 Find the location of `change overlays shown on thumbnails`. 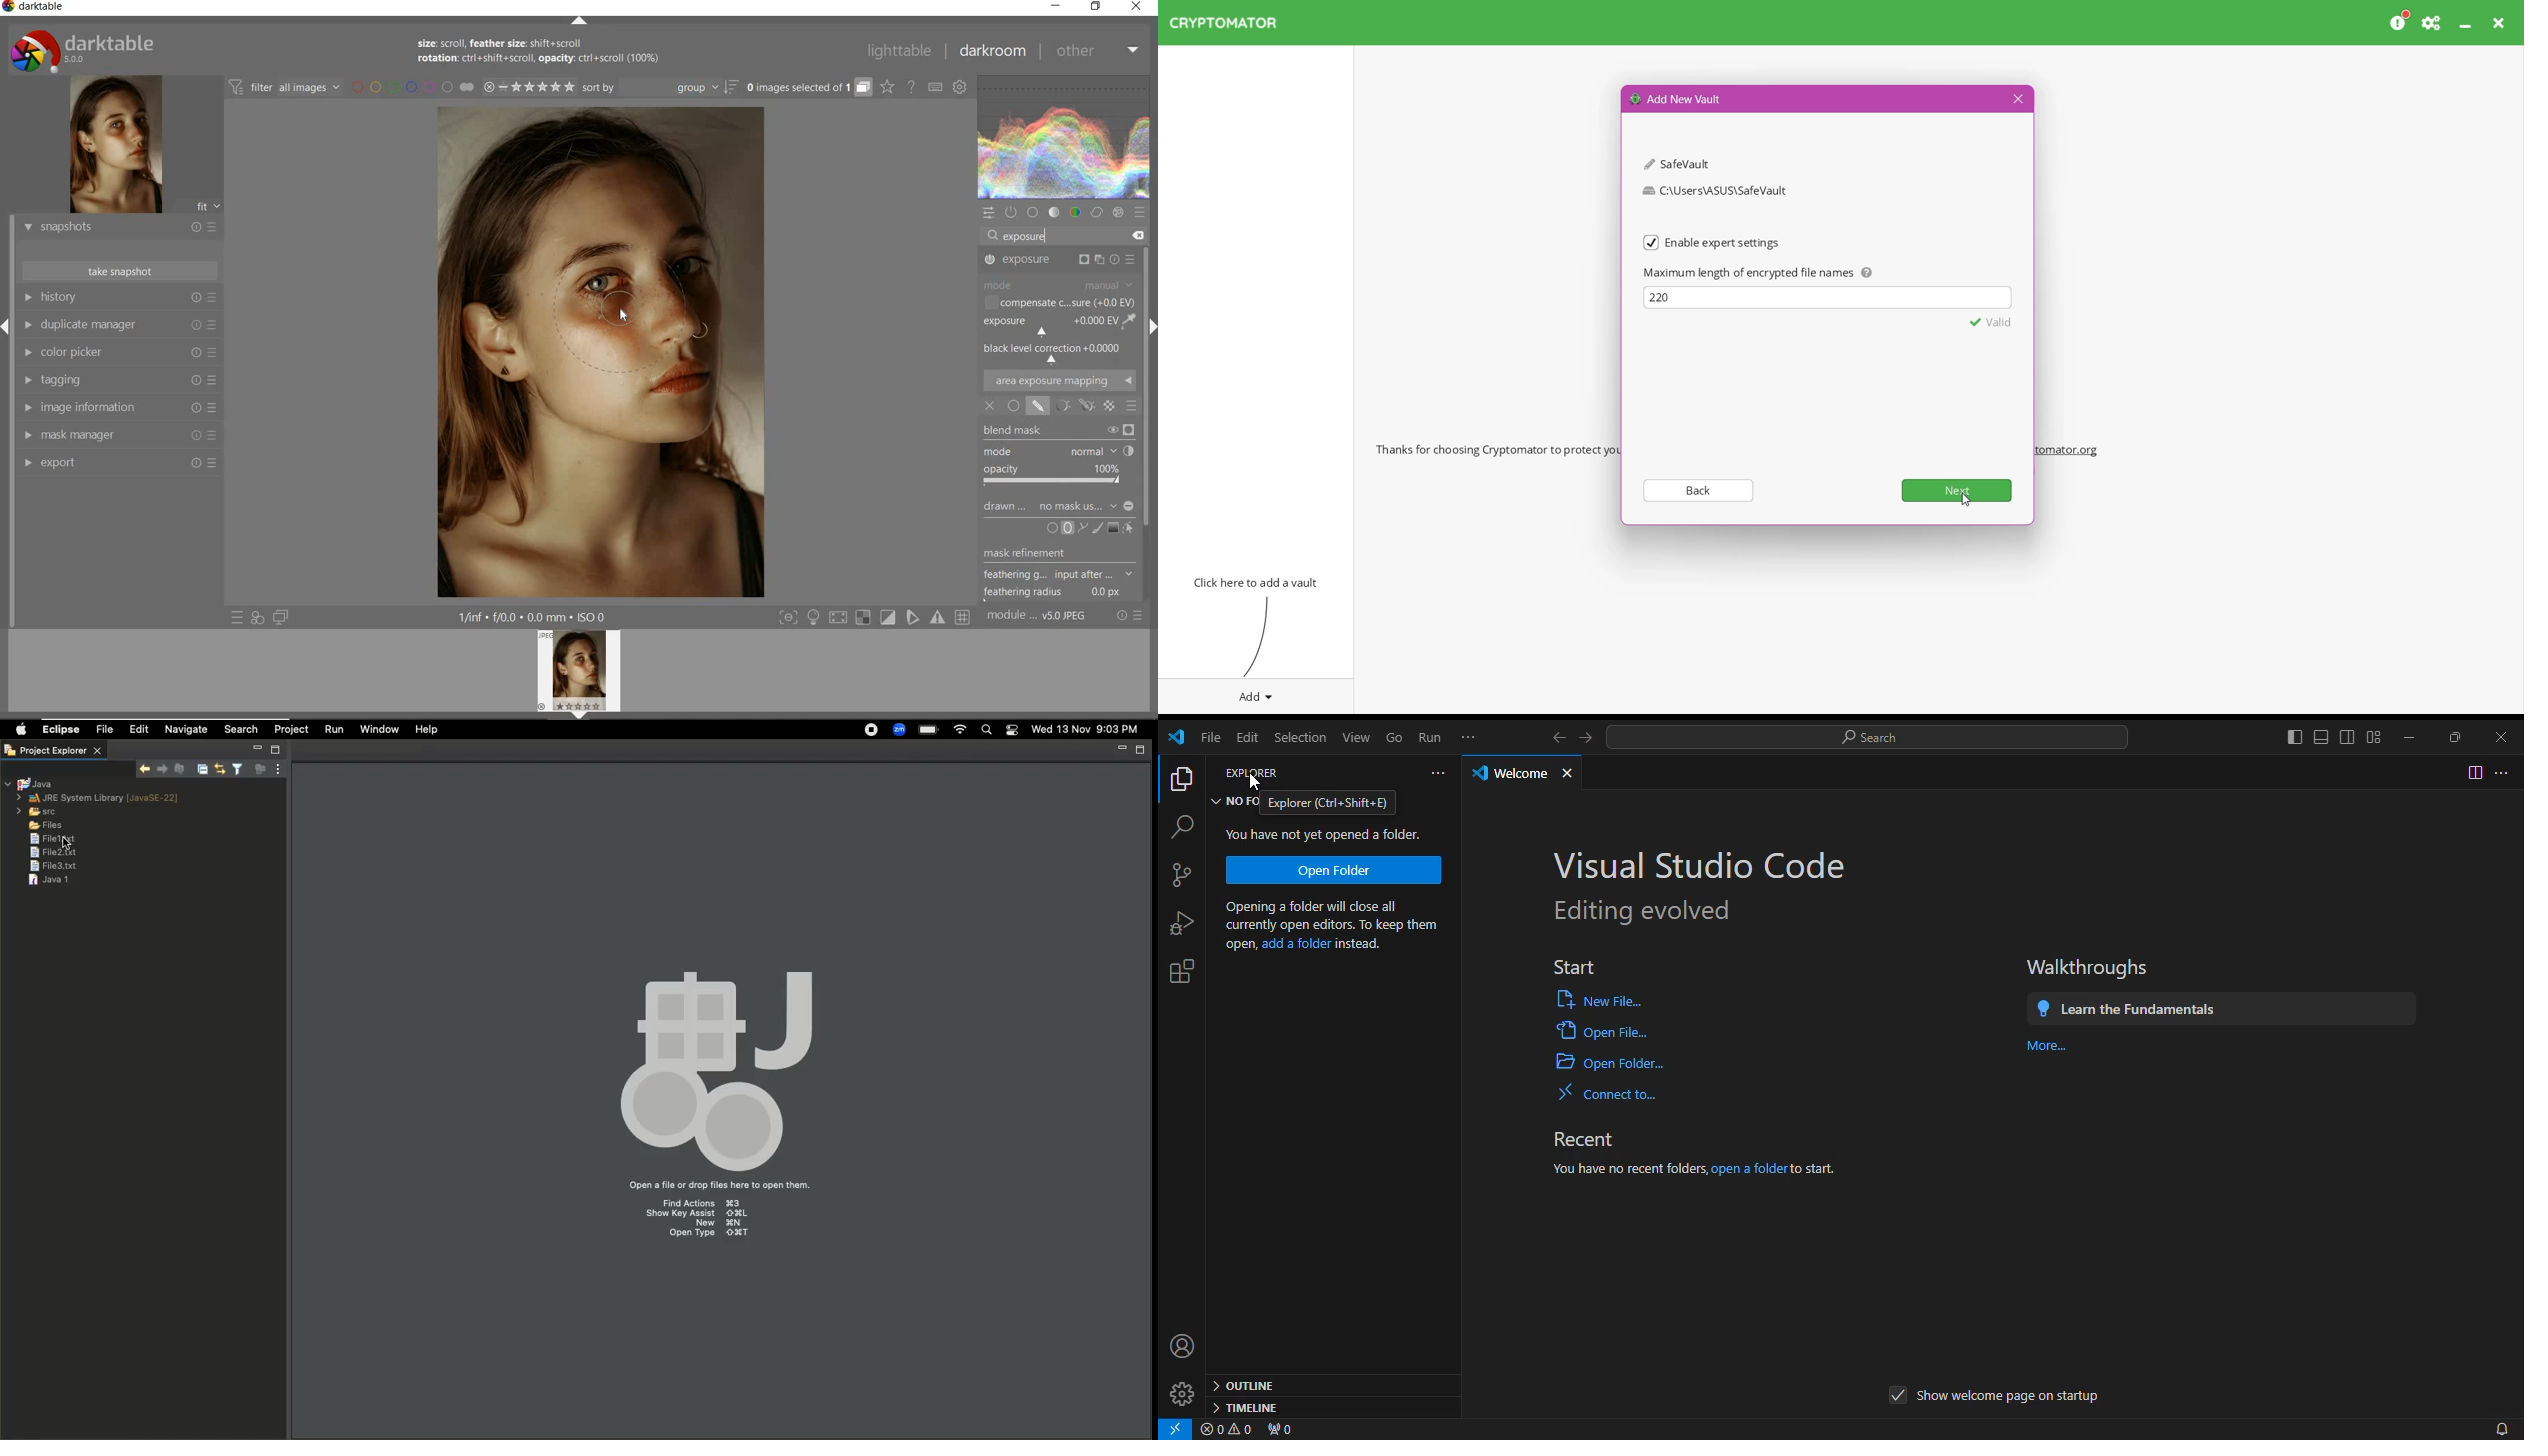

change overlays shown on thumbnails is located at coordinates (887, 88).